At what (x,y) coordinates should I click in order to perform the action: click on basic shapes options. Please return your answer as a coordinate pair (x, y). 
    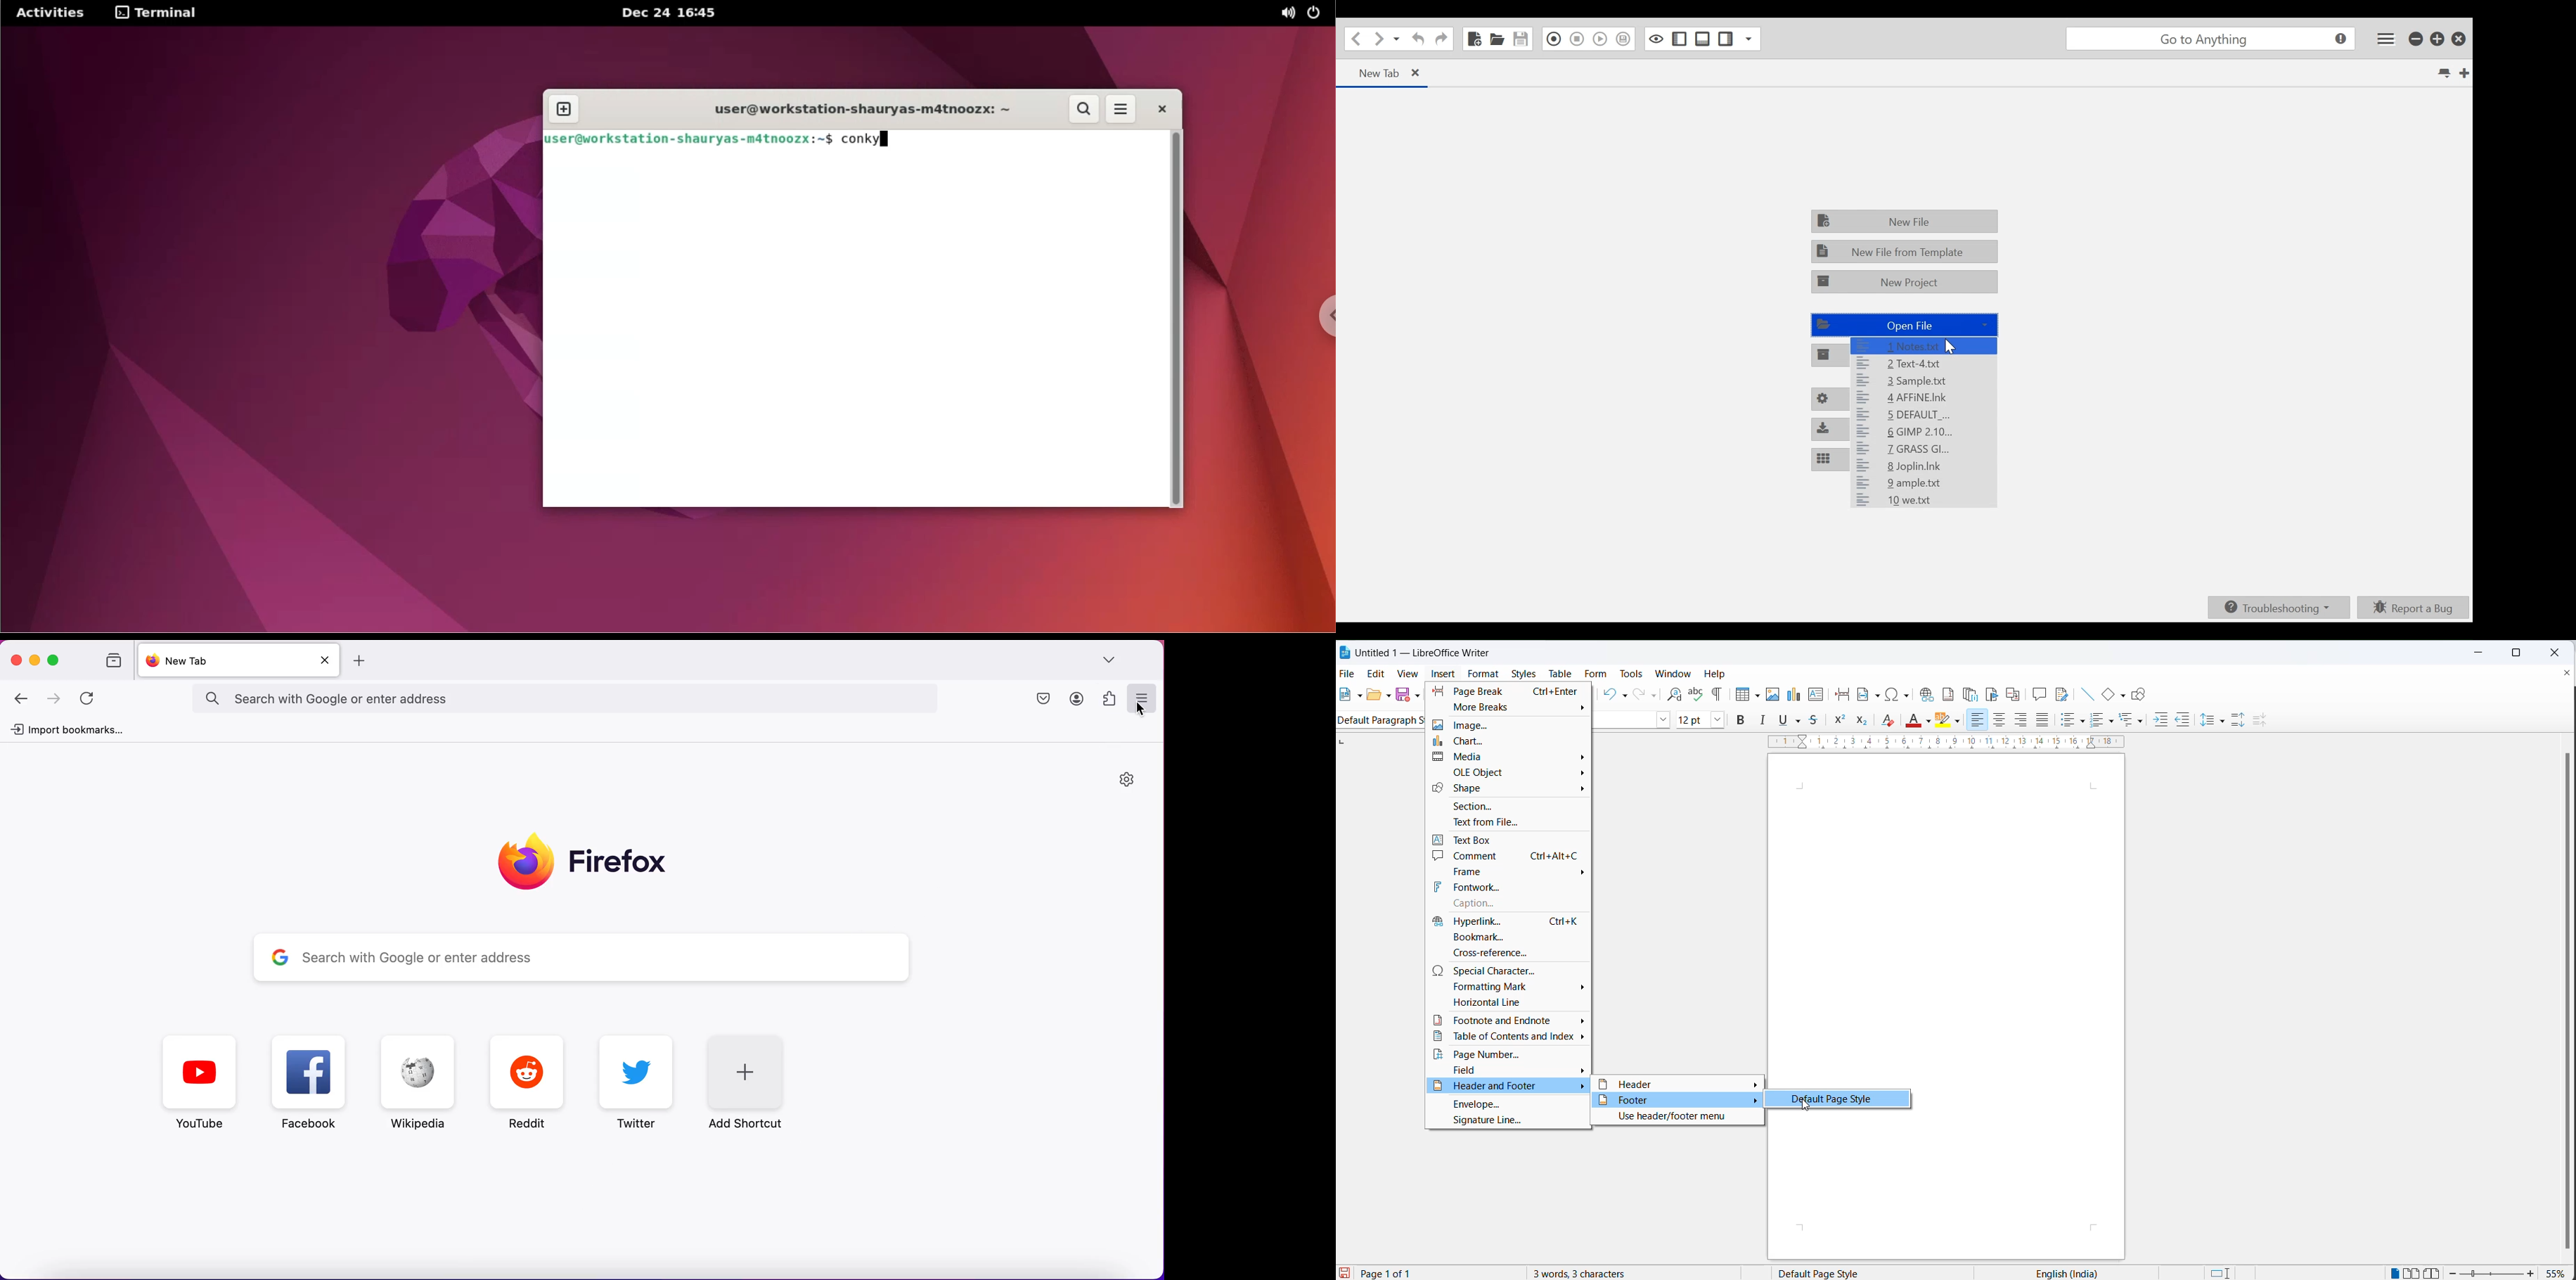
    Looking at the image, I should click on (2124, 697).